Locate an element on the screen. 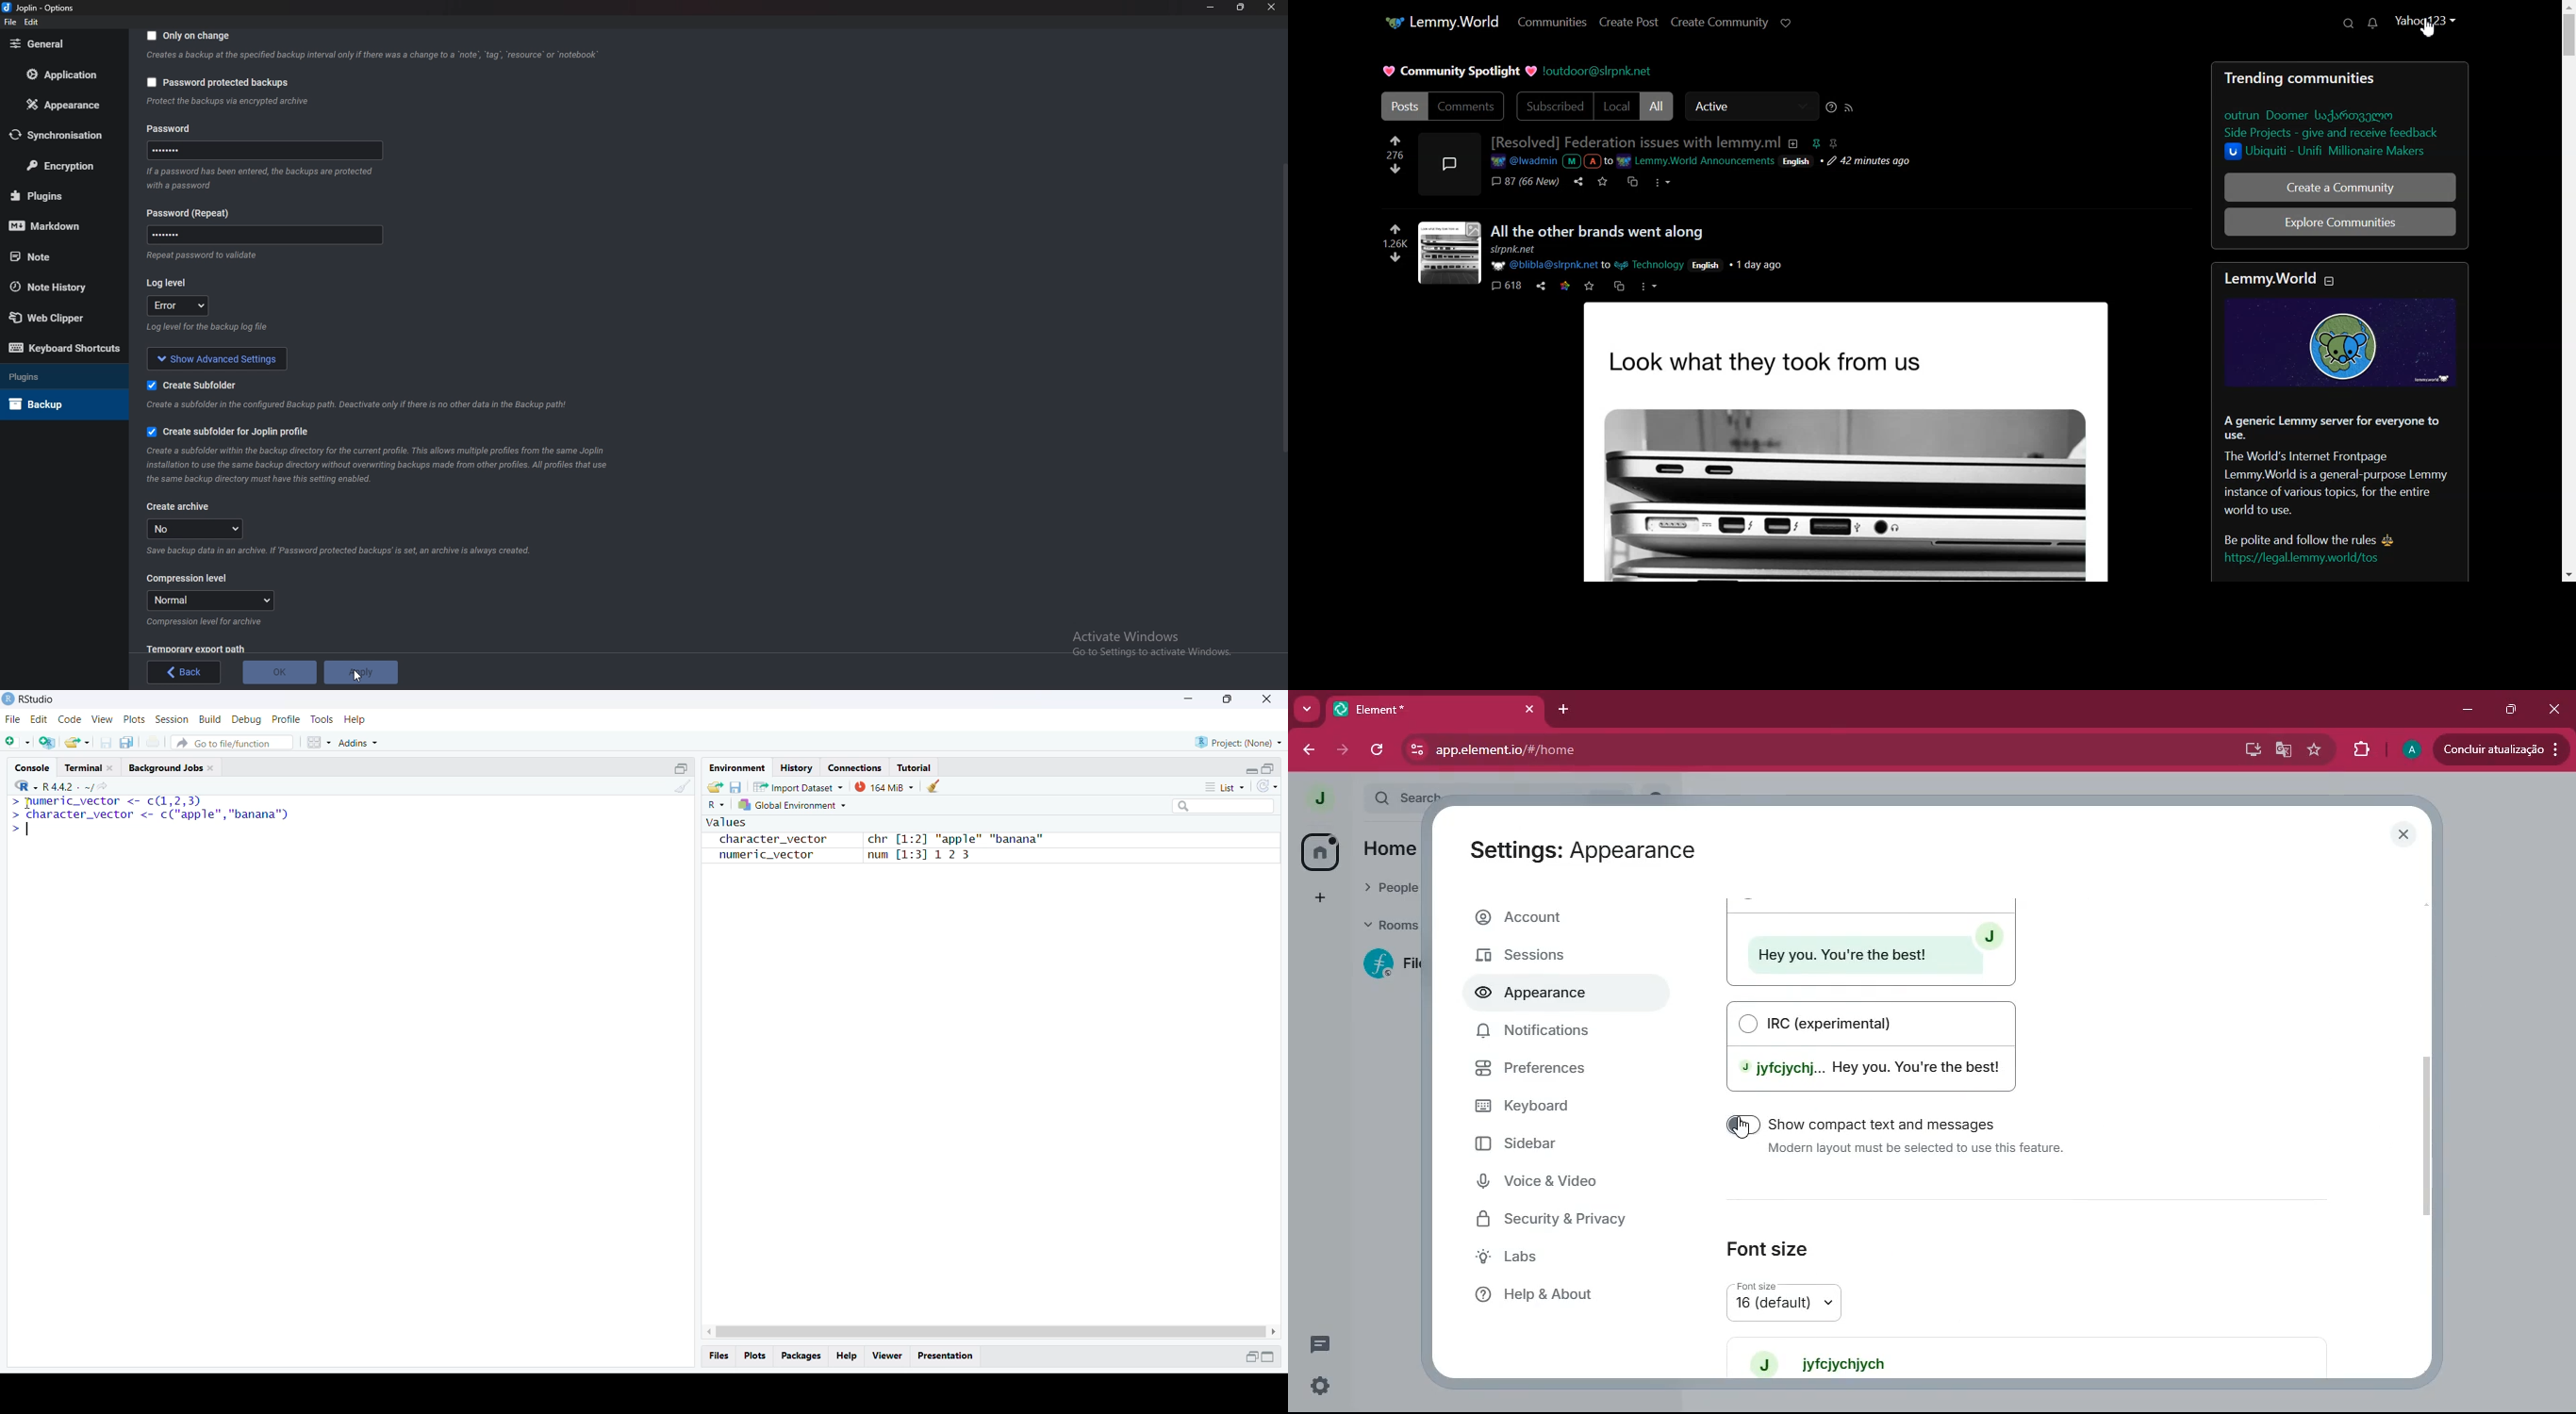 The height and width of the screenshot is (1428, 2576). refresh is located at coordinates (1267, 787).